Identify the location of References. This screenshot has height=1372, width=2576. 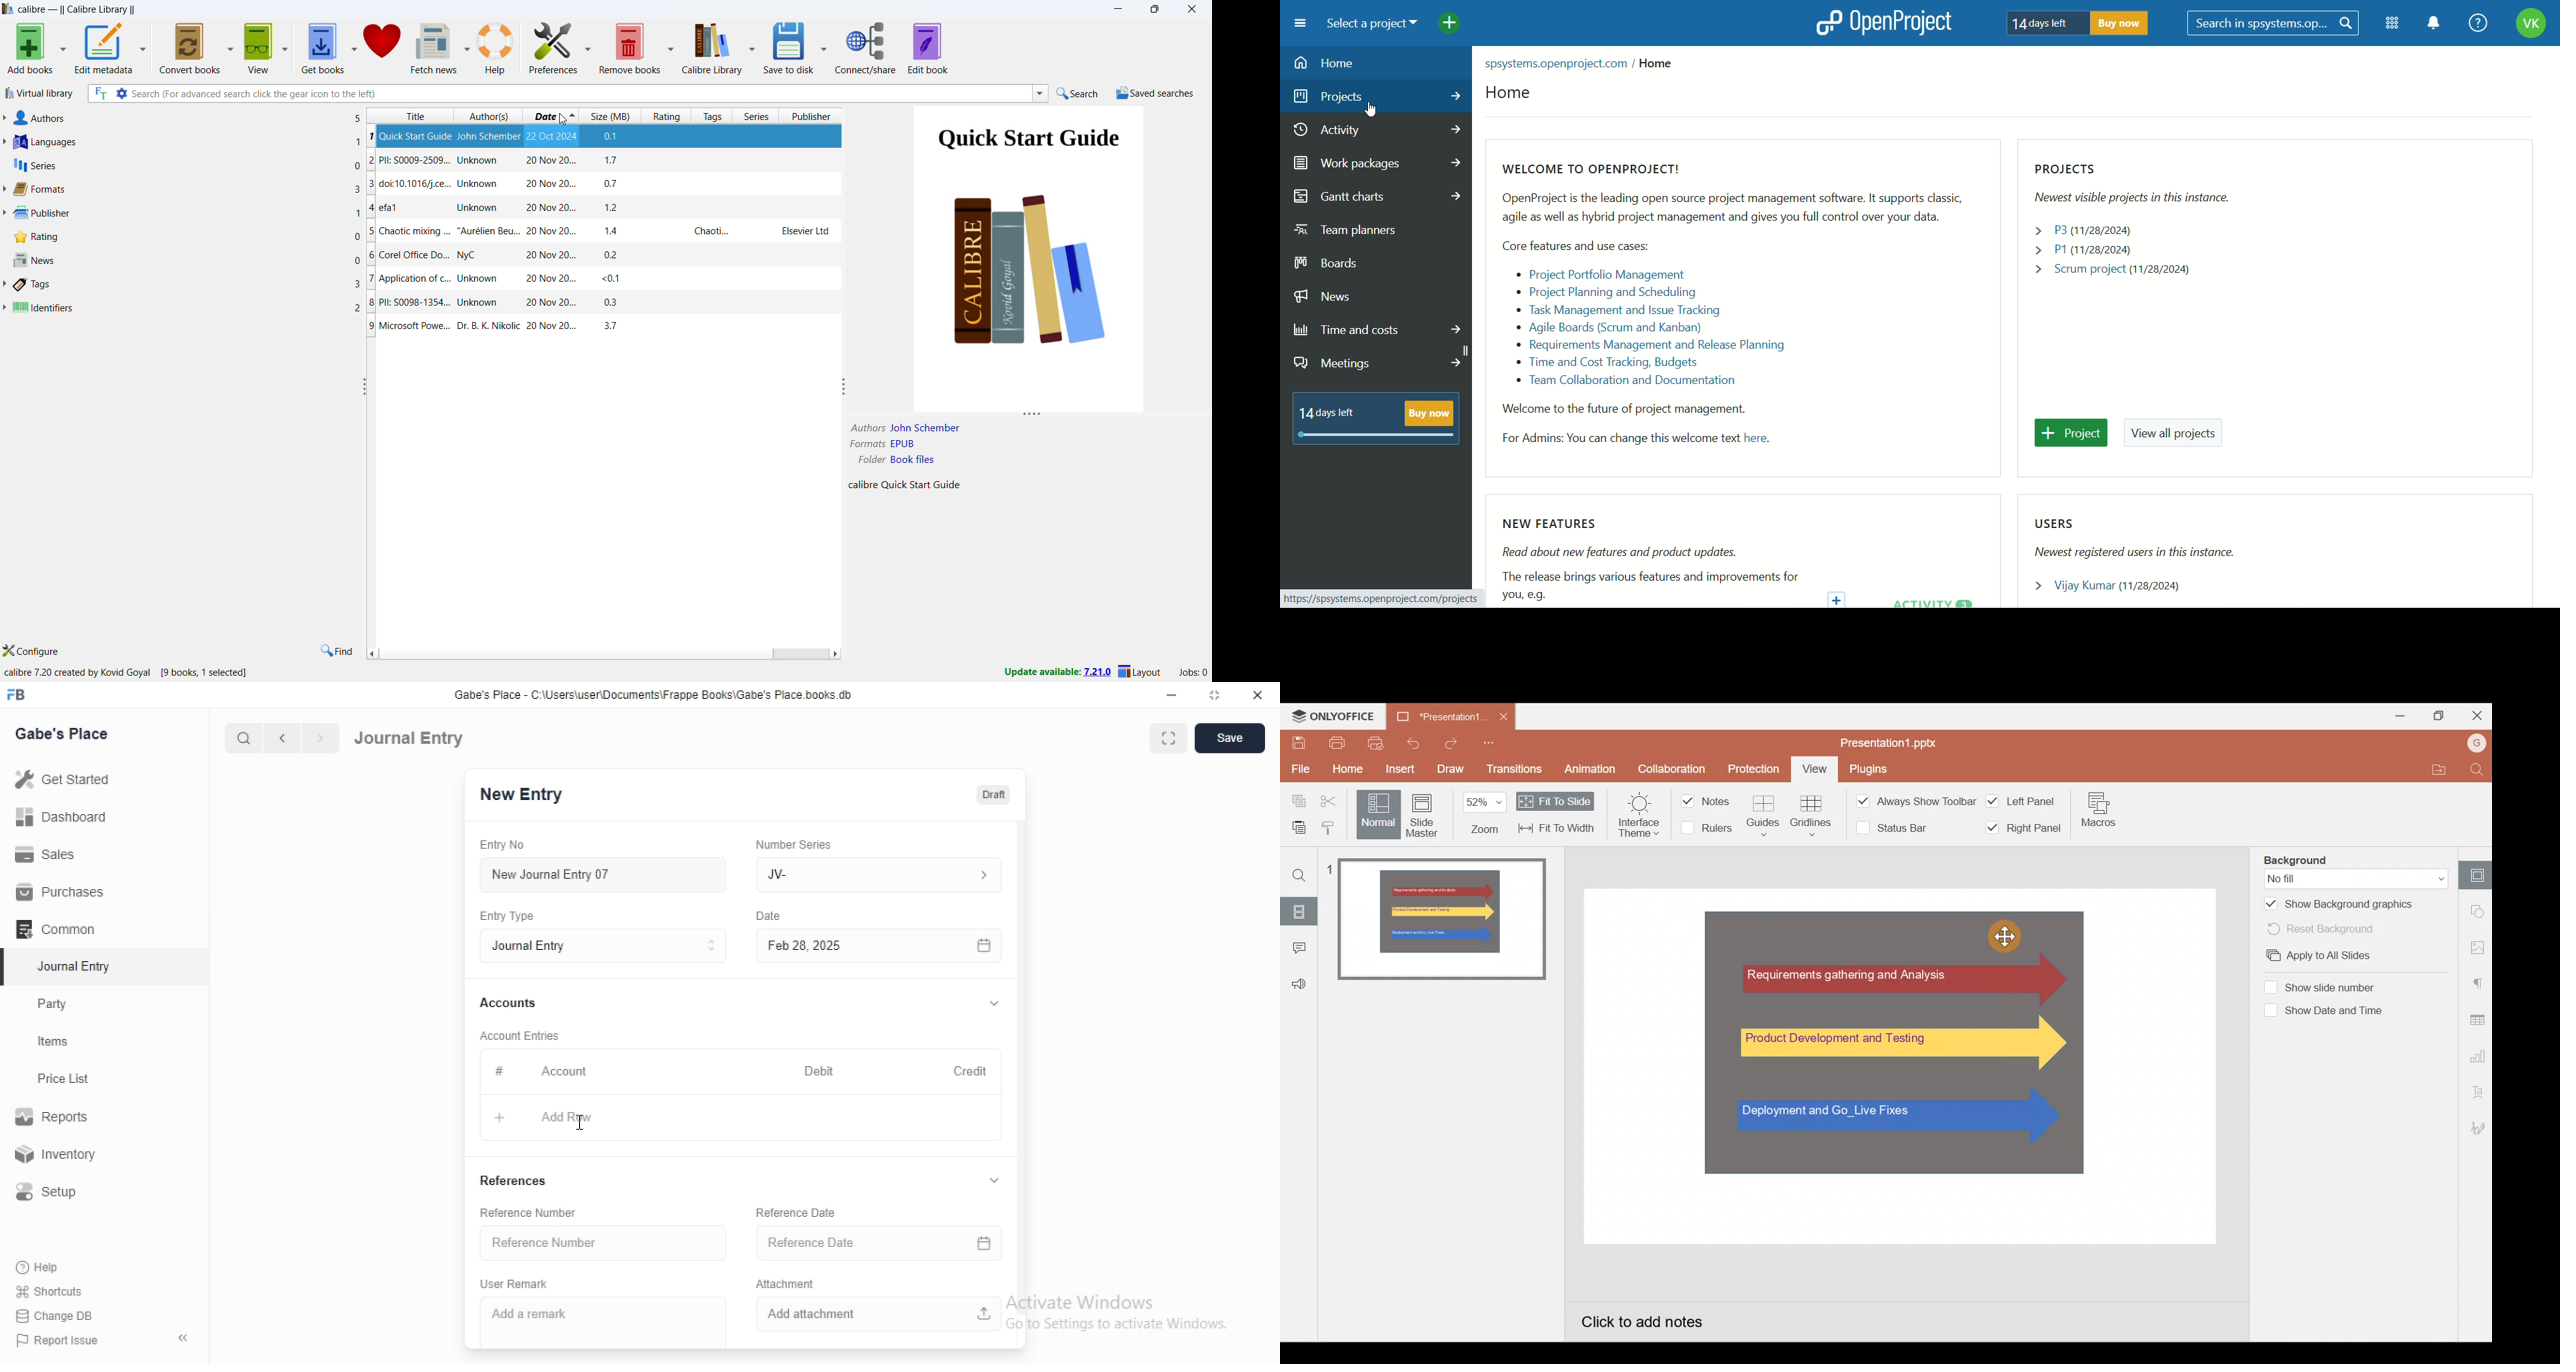
(520, 1180).